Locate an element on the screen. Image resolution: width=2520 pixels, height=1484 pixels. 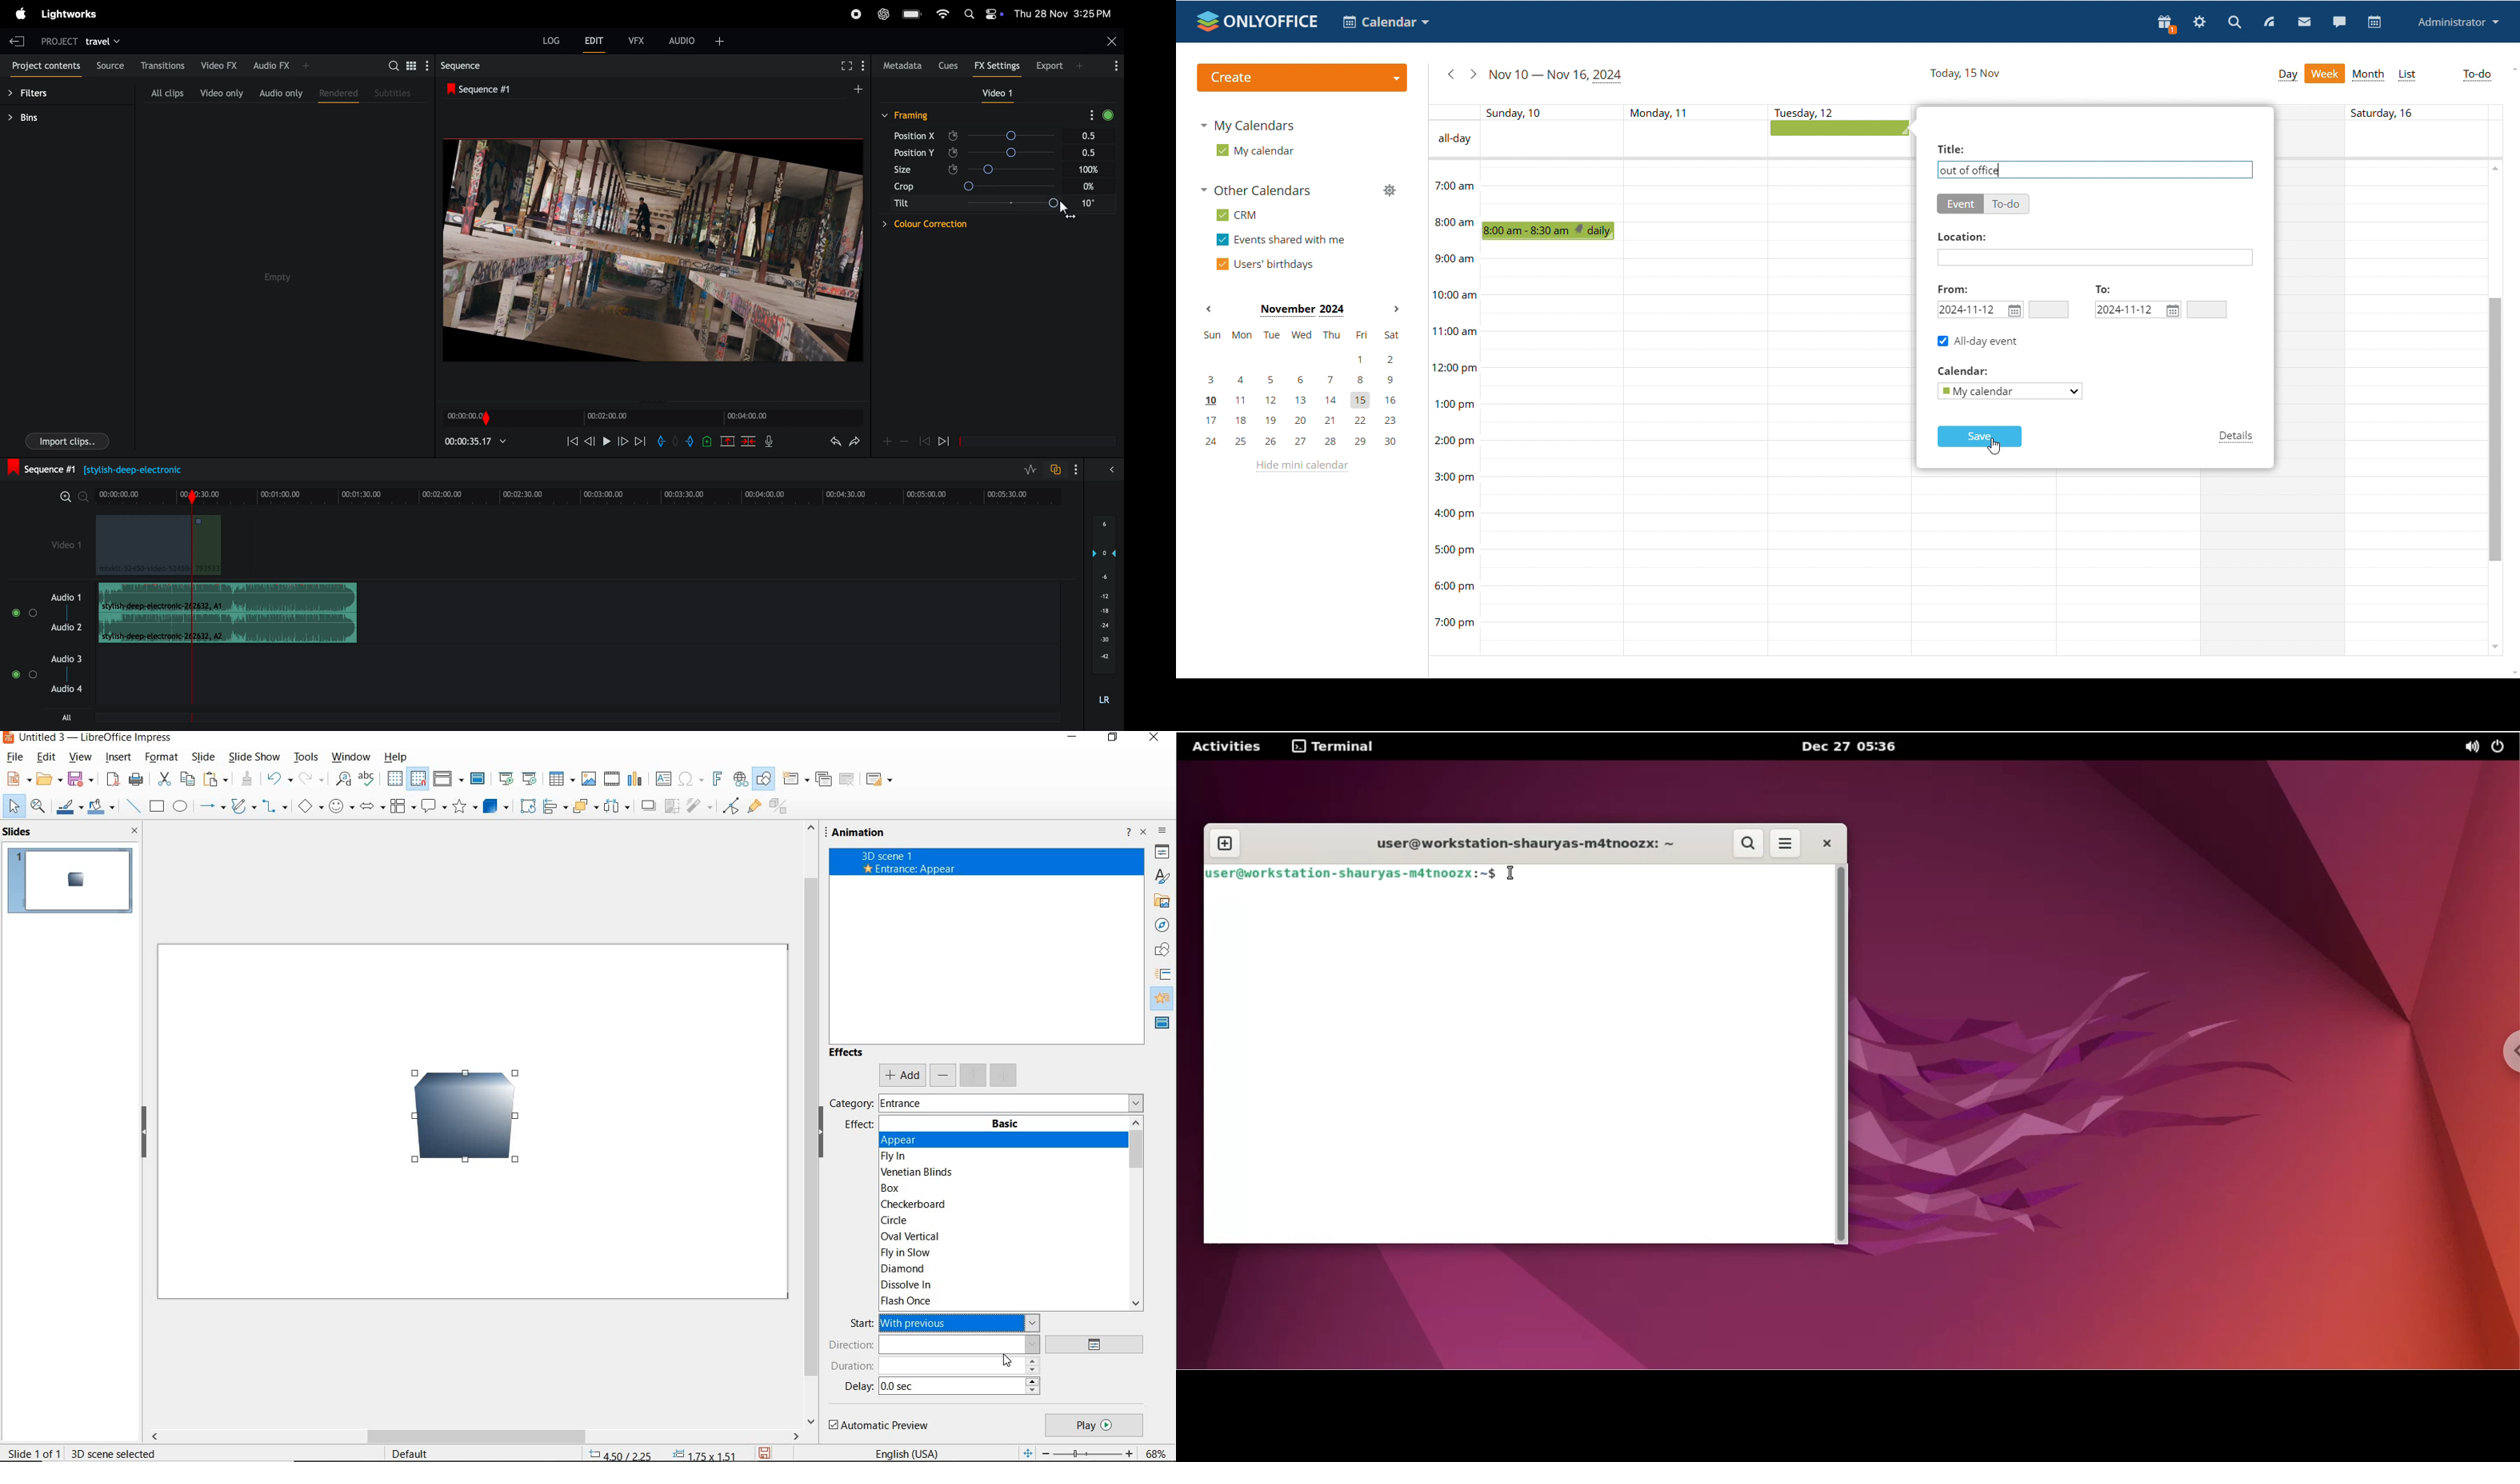
DISSOLVE IN is located at coordinates (909, 1286).